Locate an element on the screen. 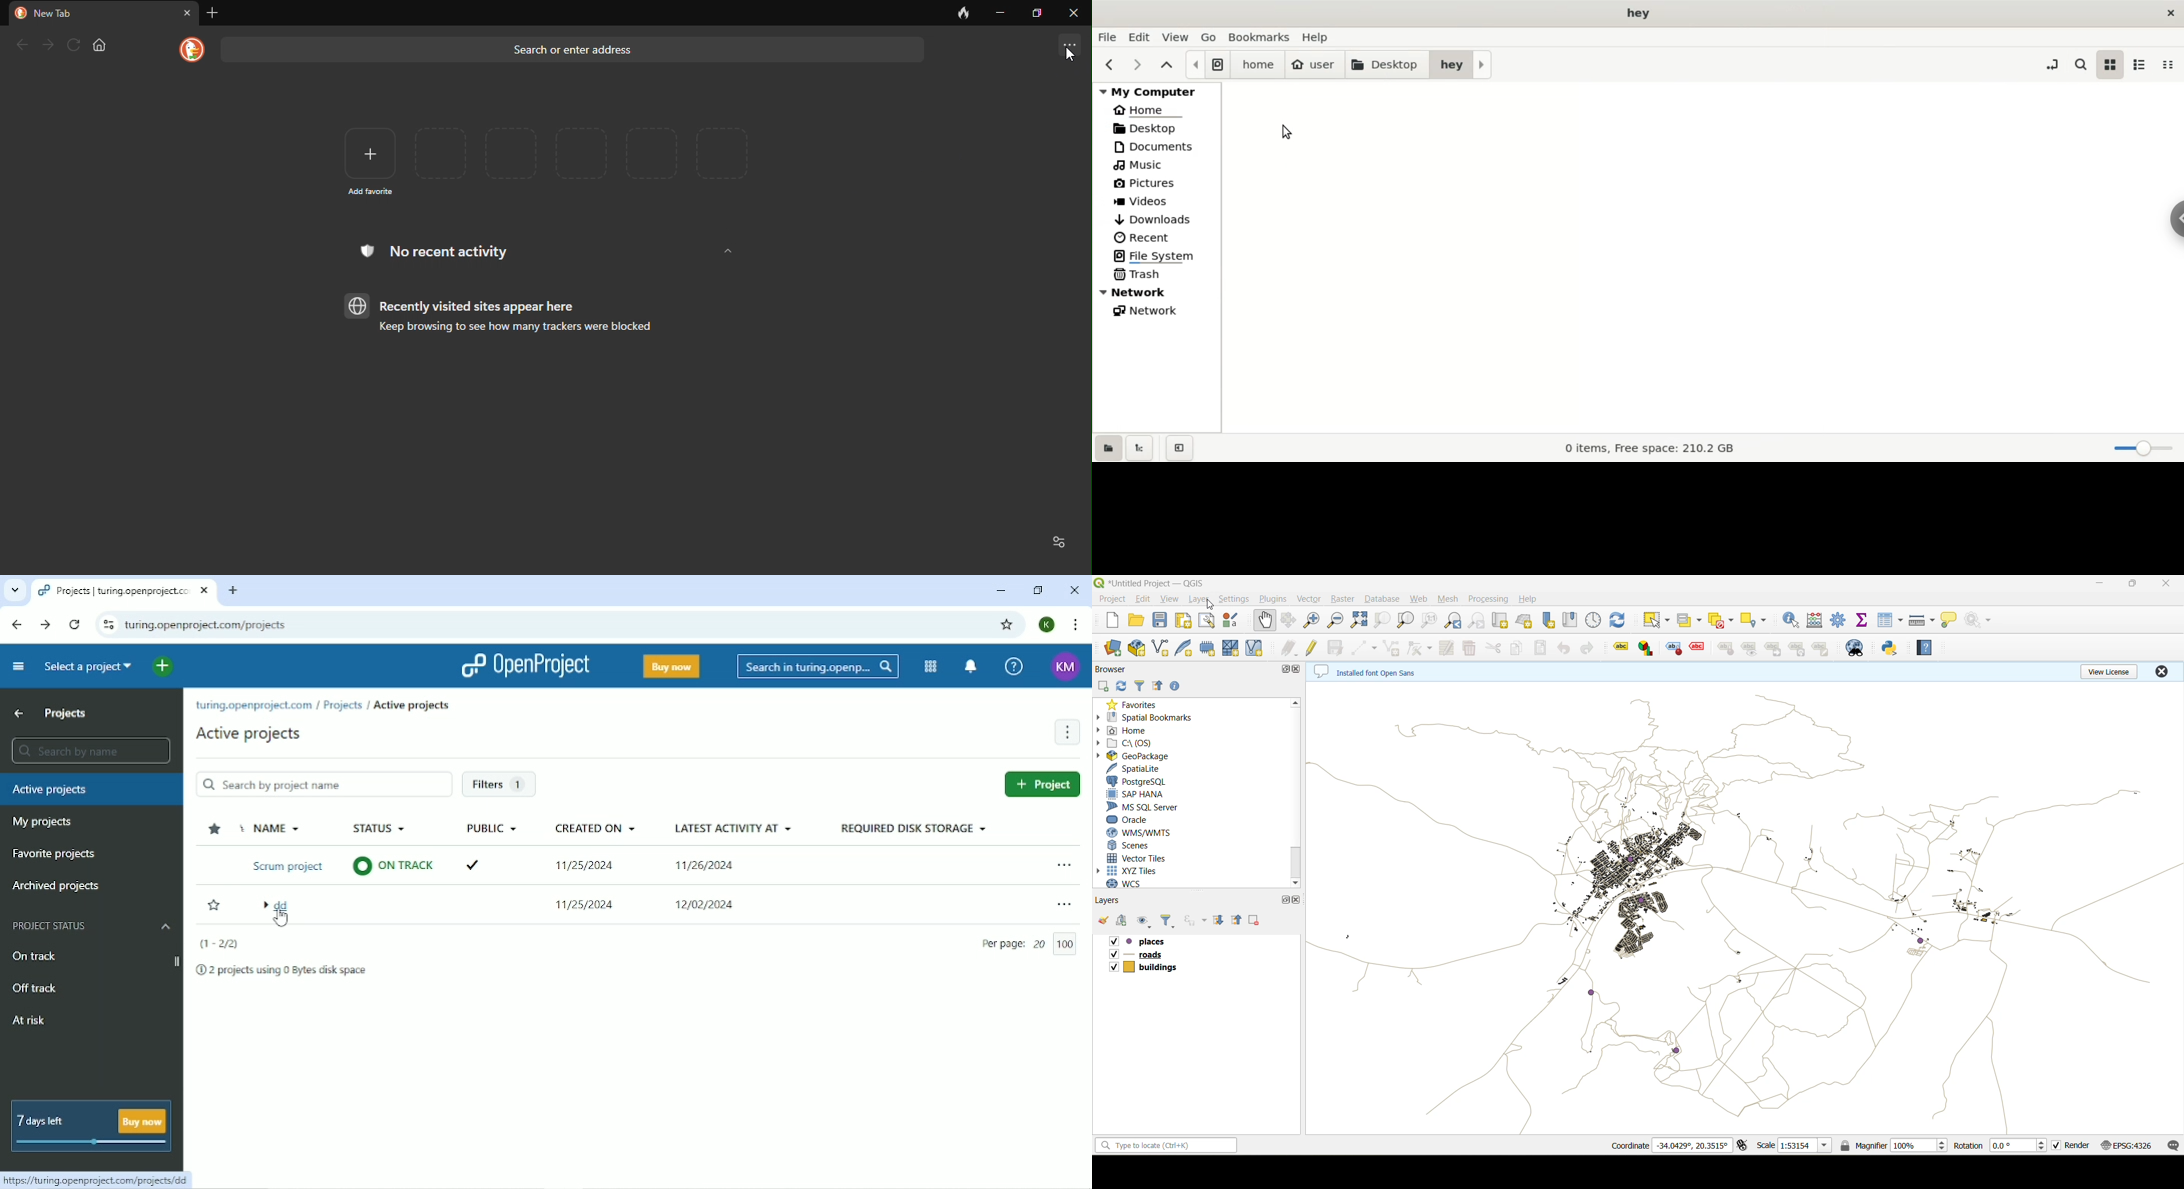 This screenshot has height=1204, width=2184. view is located at coordinates (1178, 37).